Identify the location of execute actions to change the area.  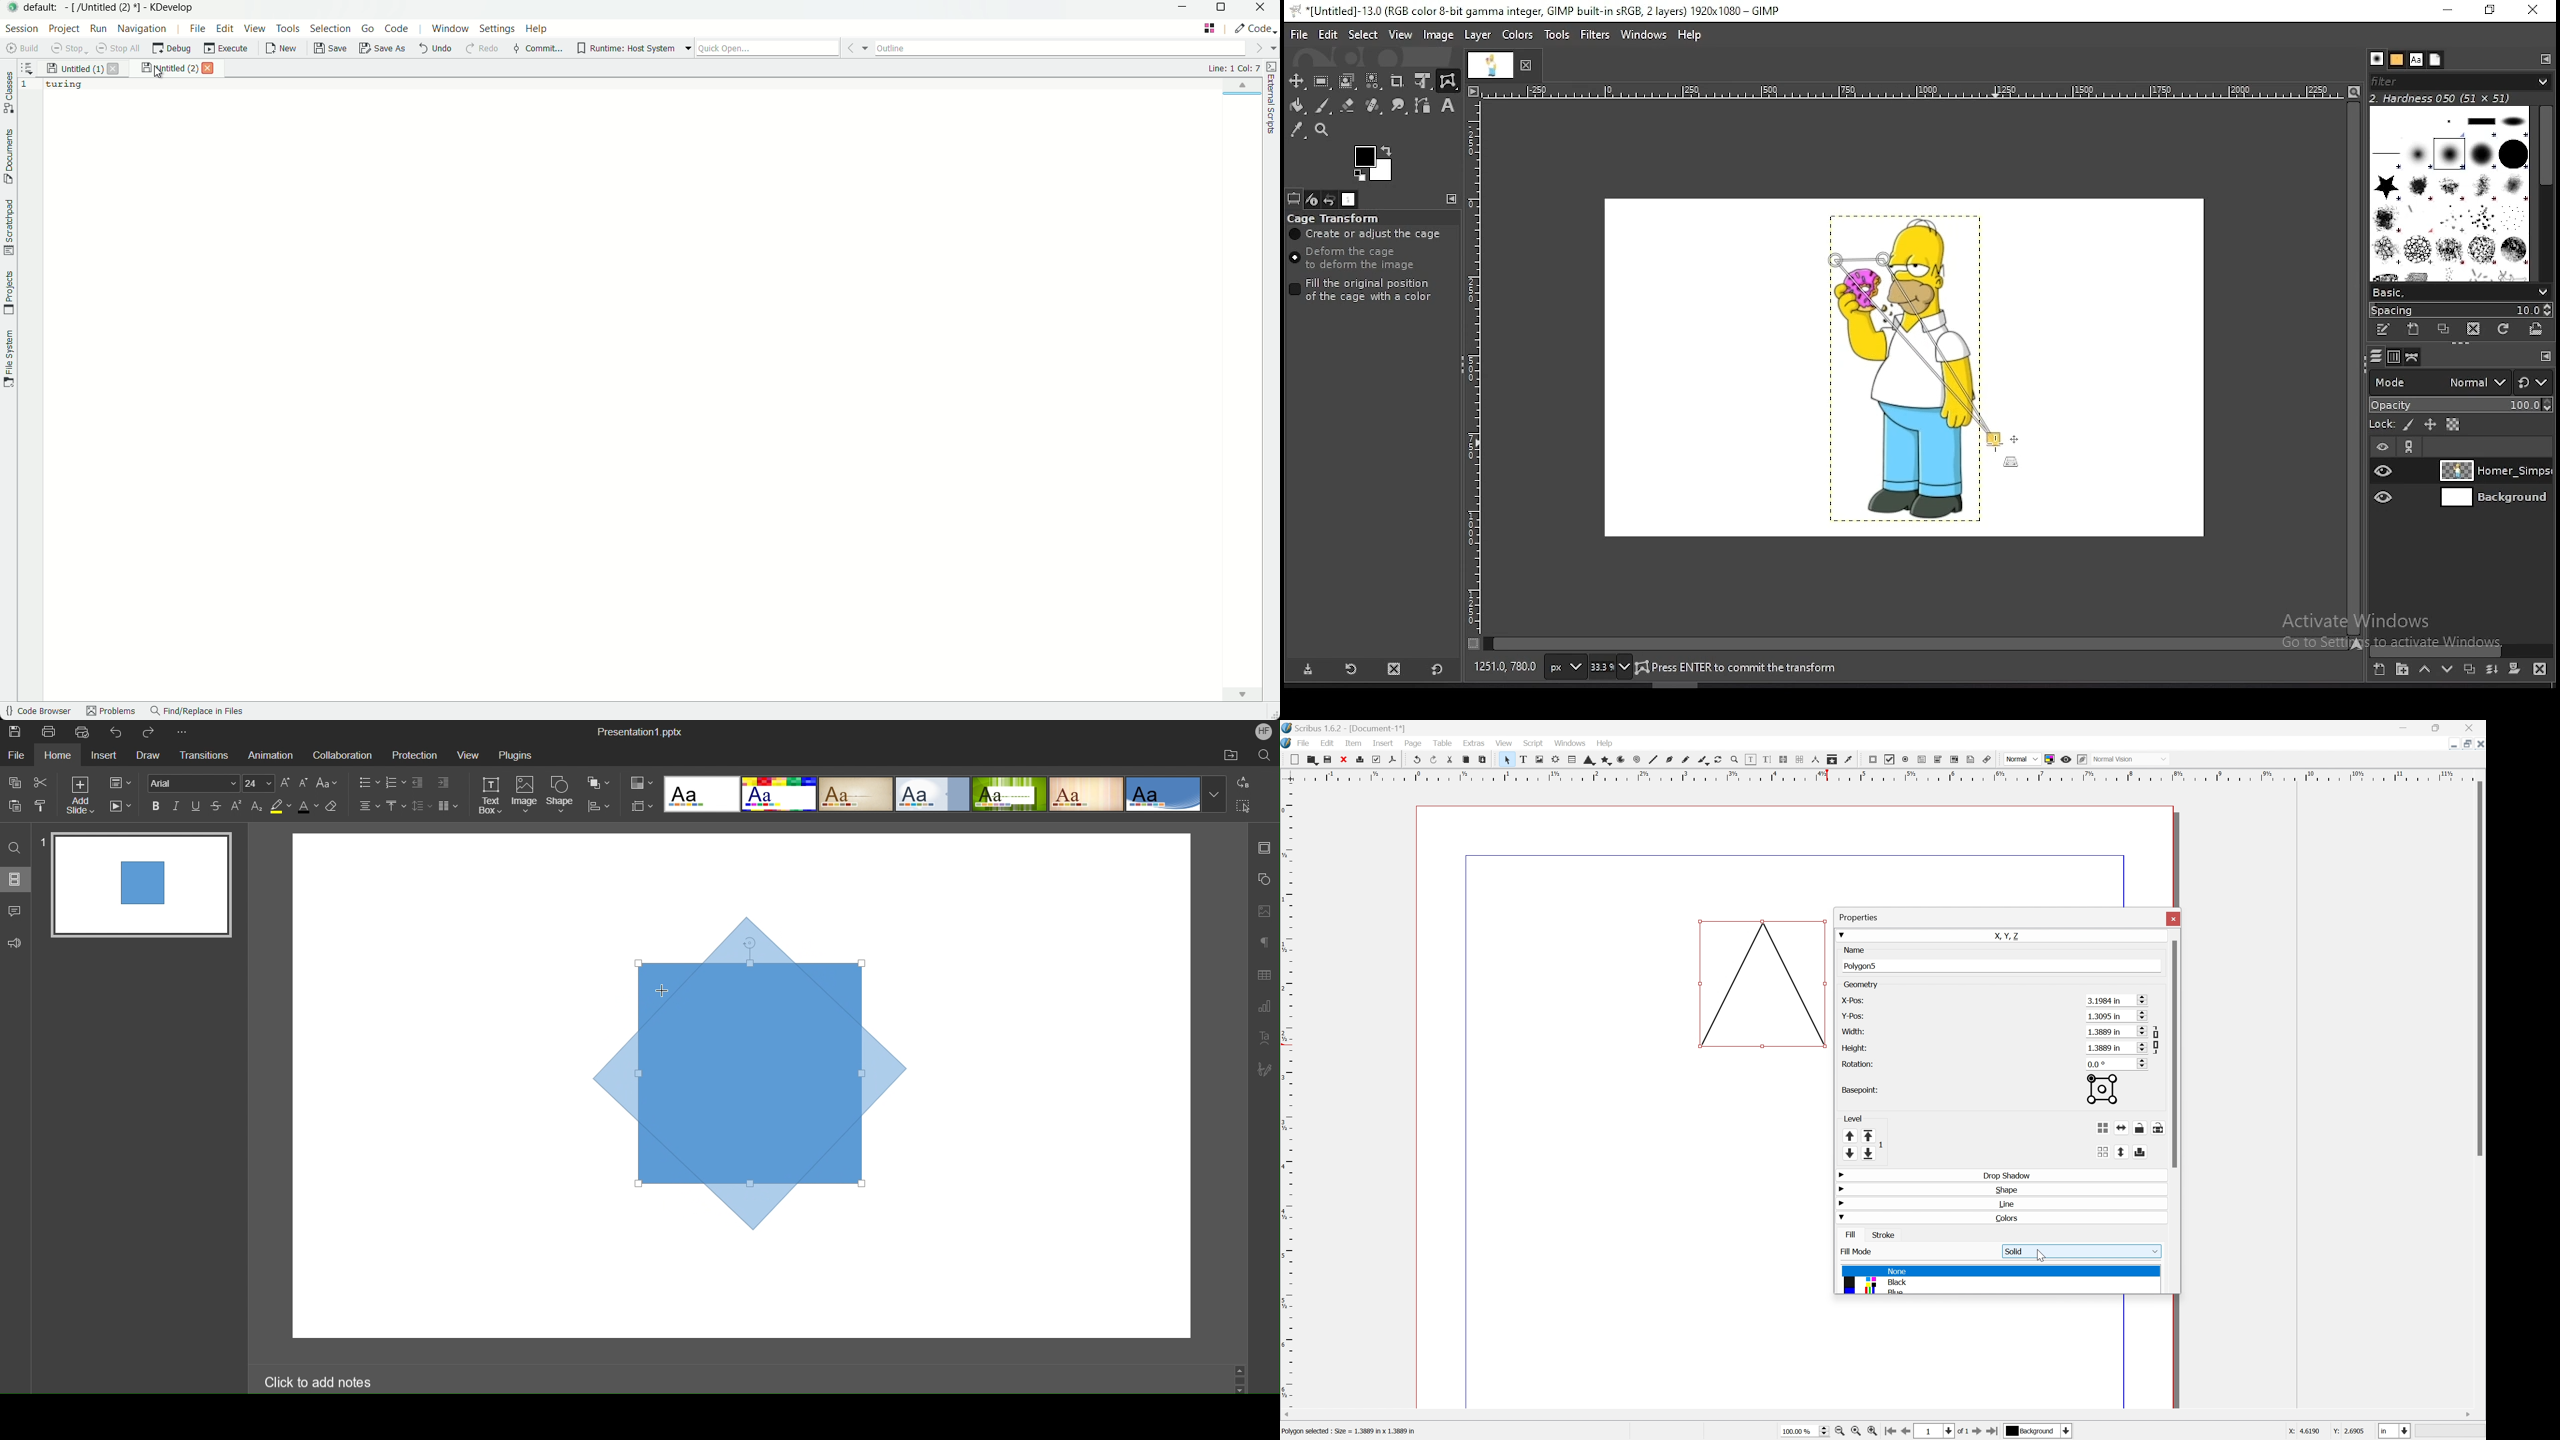
(1255, 28).